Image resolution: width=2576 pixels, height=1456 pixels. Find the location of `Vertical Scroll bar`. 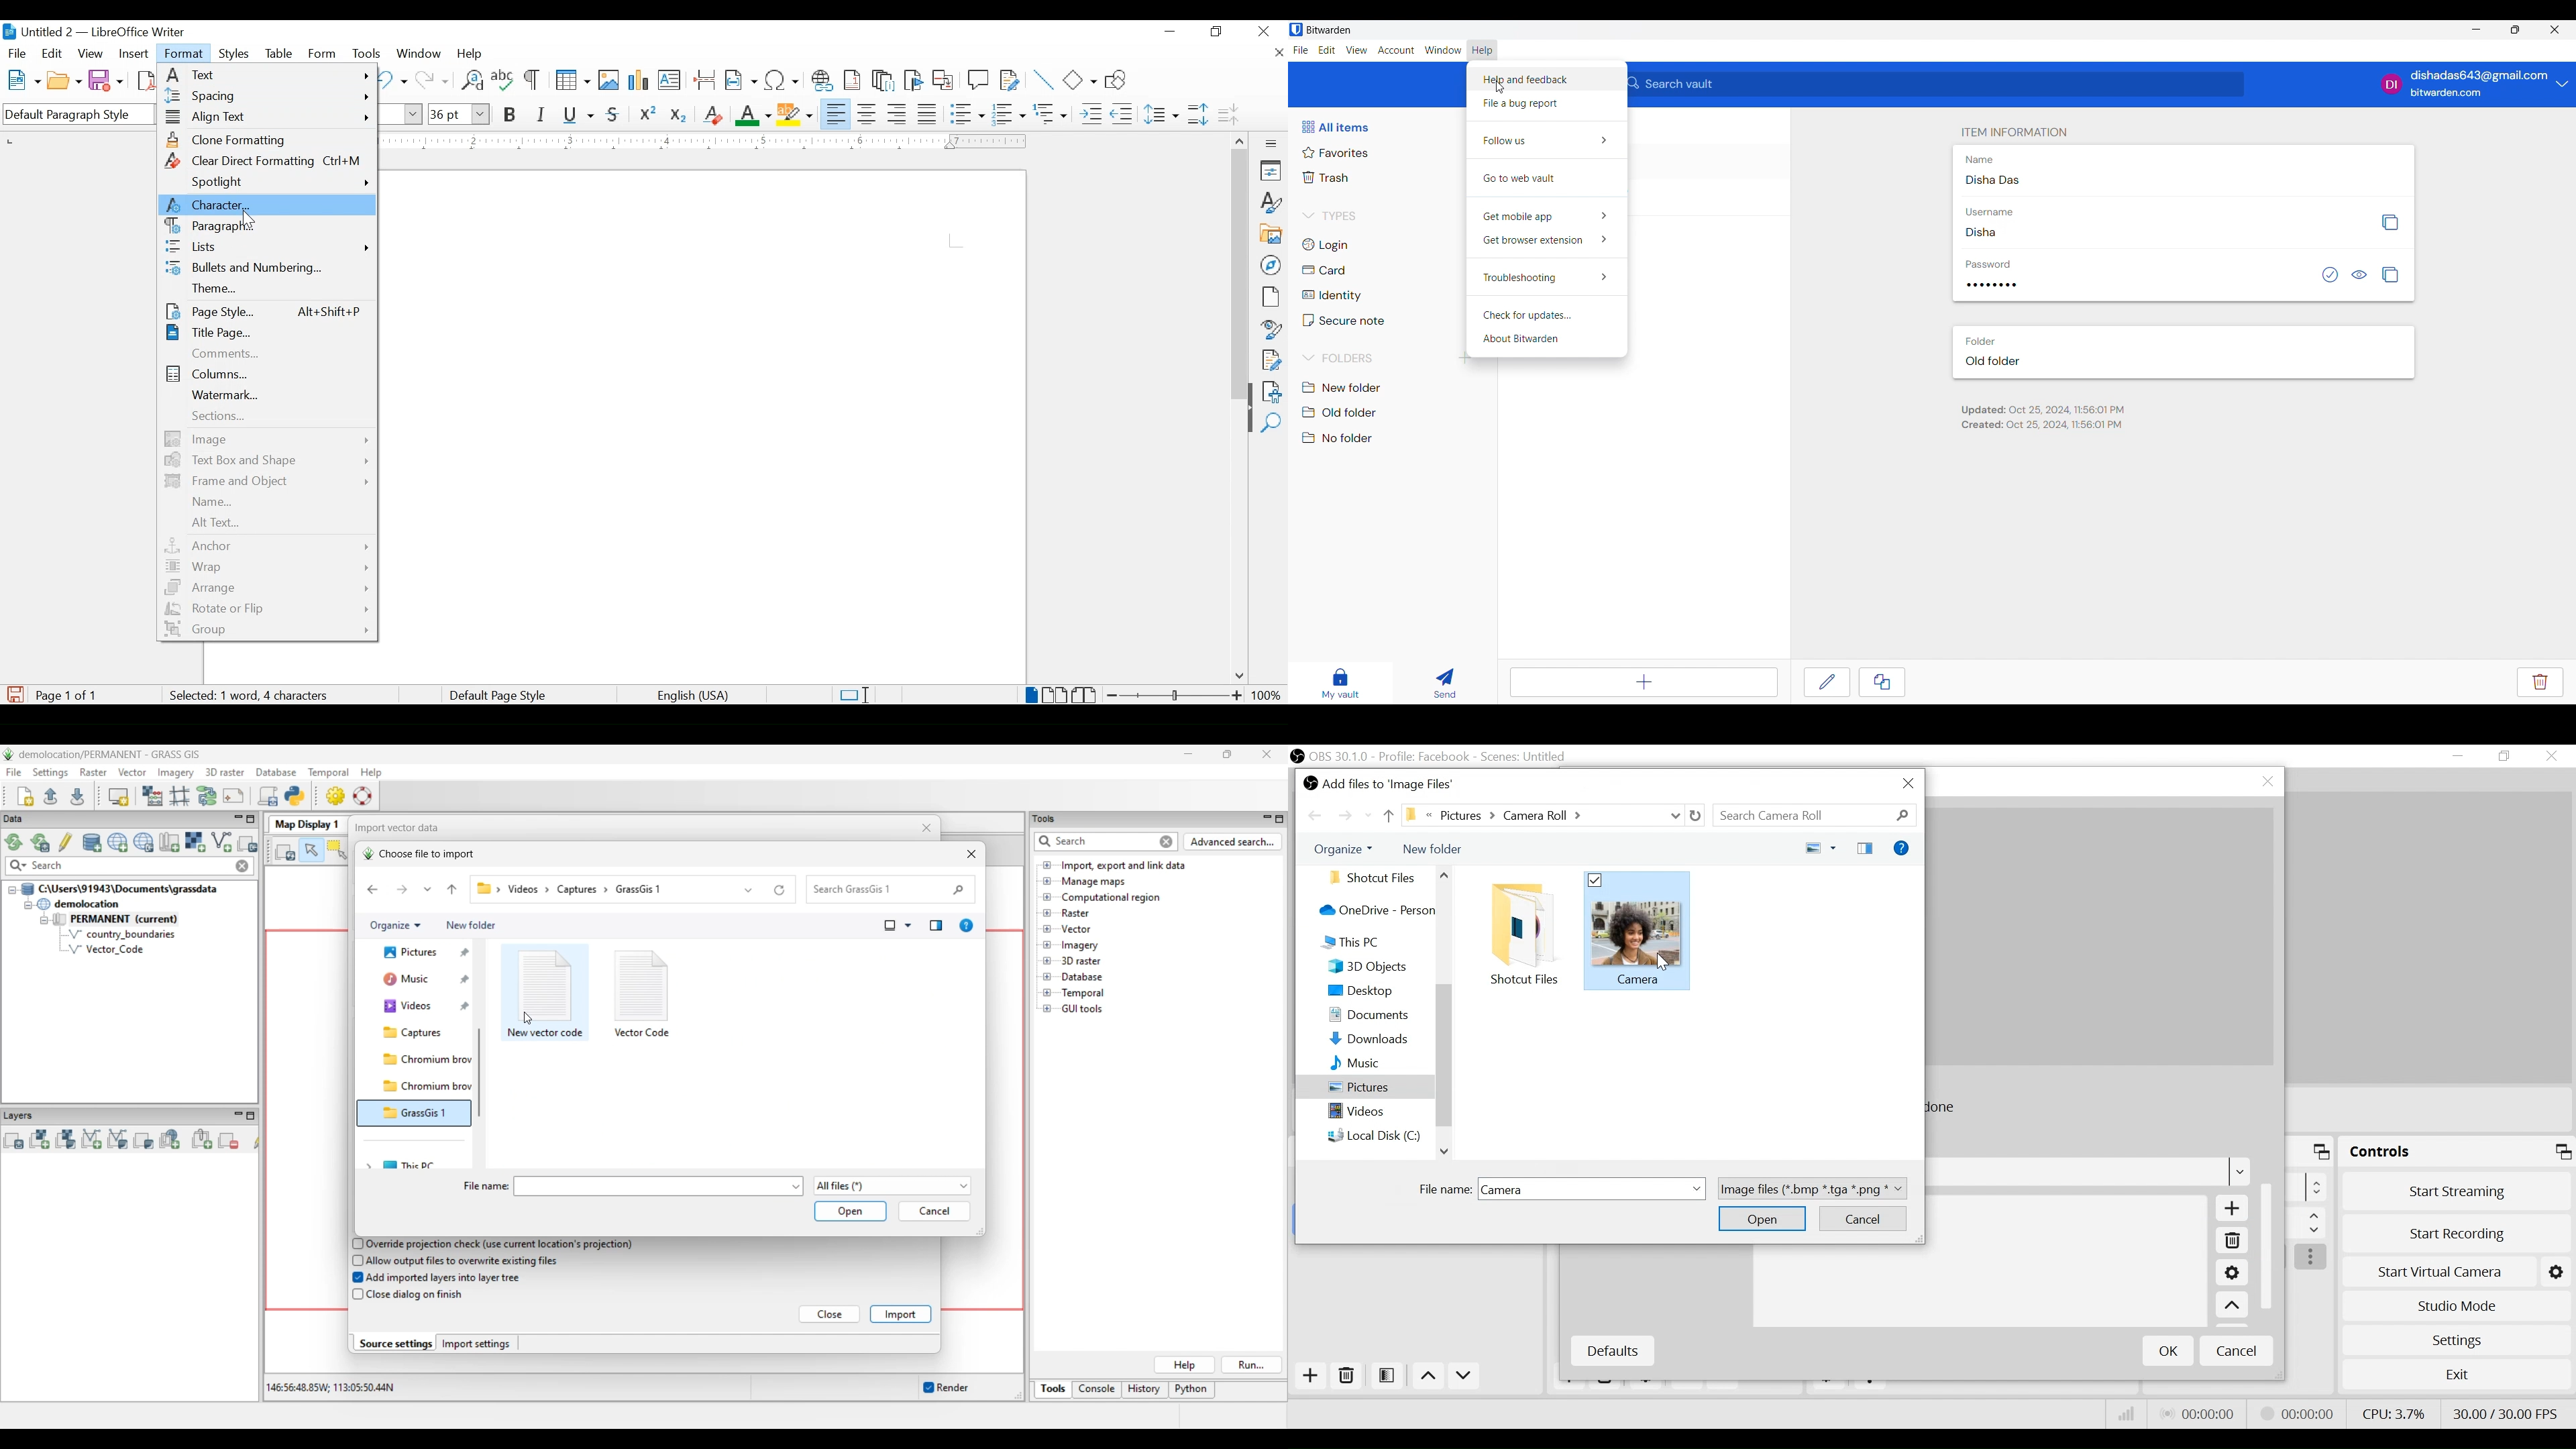

Vertical Scroll bar is located at coordinates (2269, 1244).